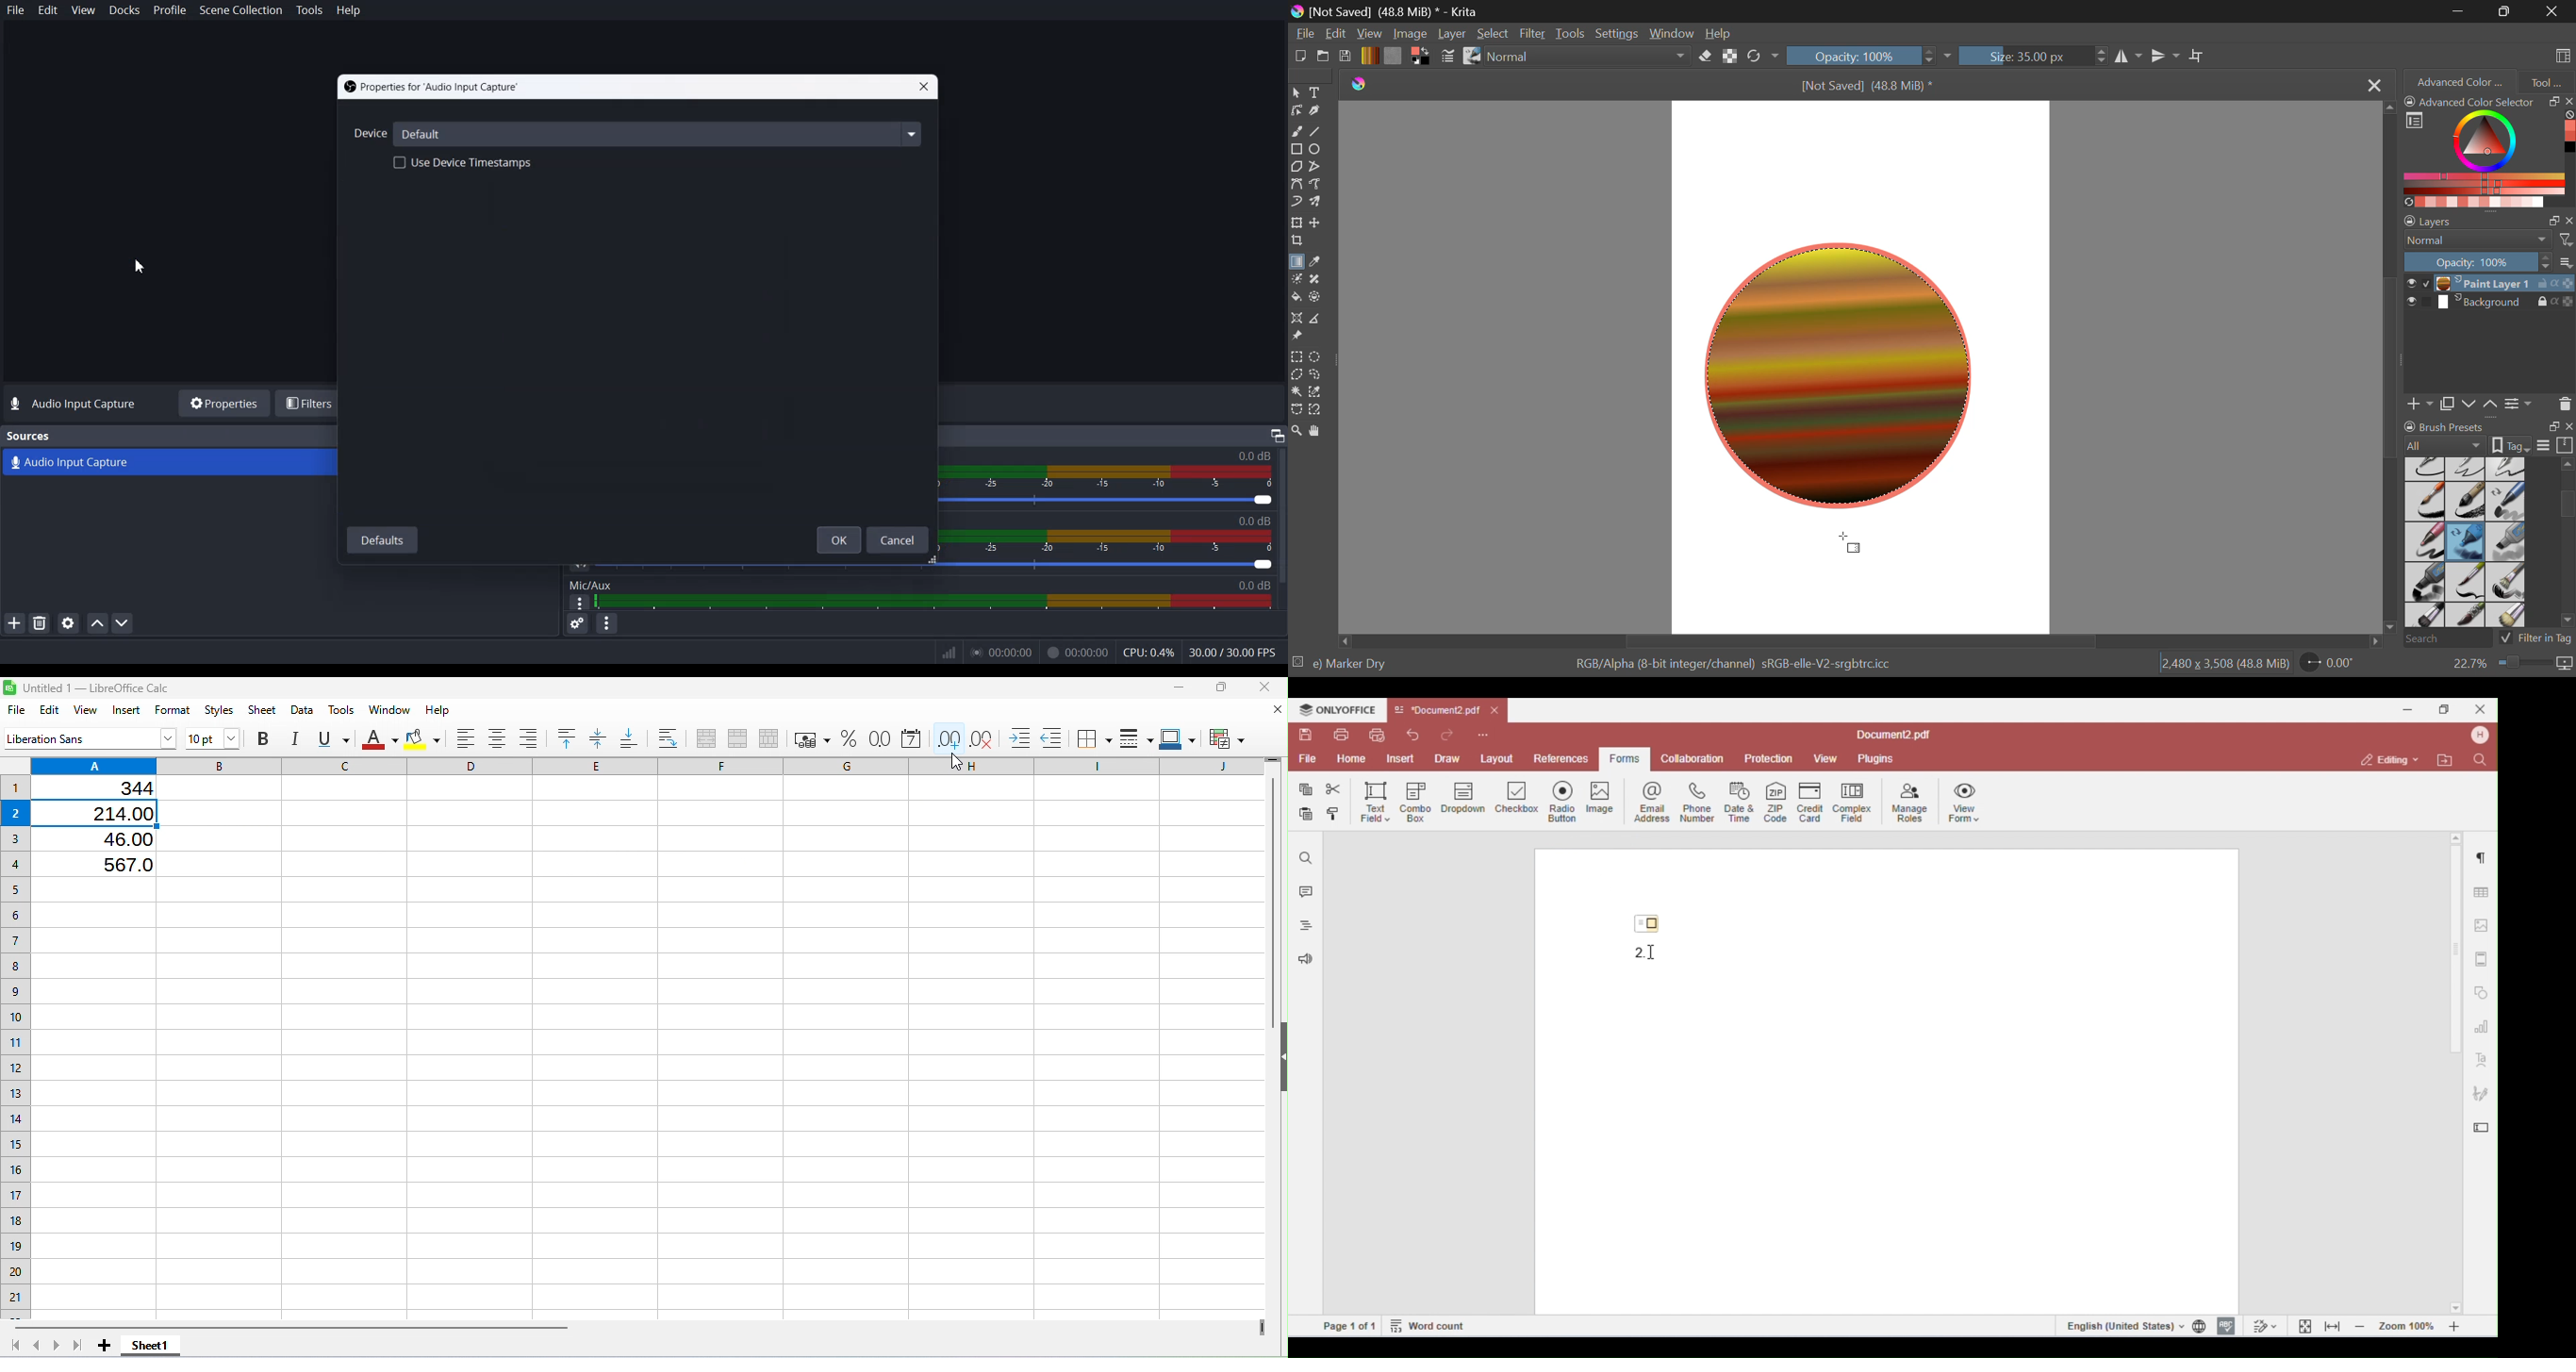 The image size is (2576, 1372). Describe the element at coordinates (599, 738) in the screenshot. I see `Center vertically` at that location.